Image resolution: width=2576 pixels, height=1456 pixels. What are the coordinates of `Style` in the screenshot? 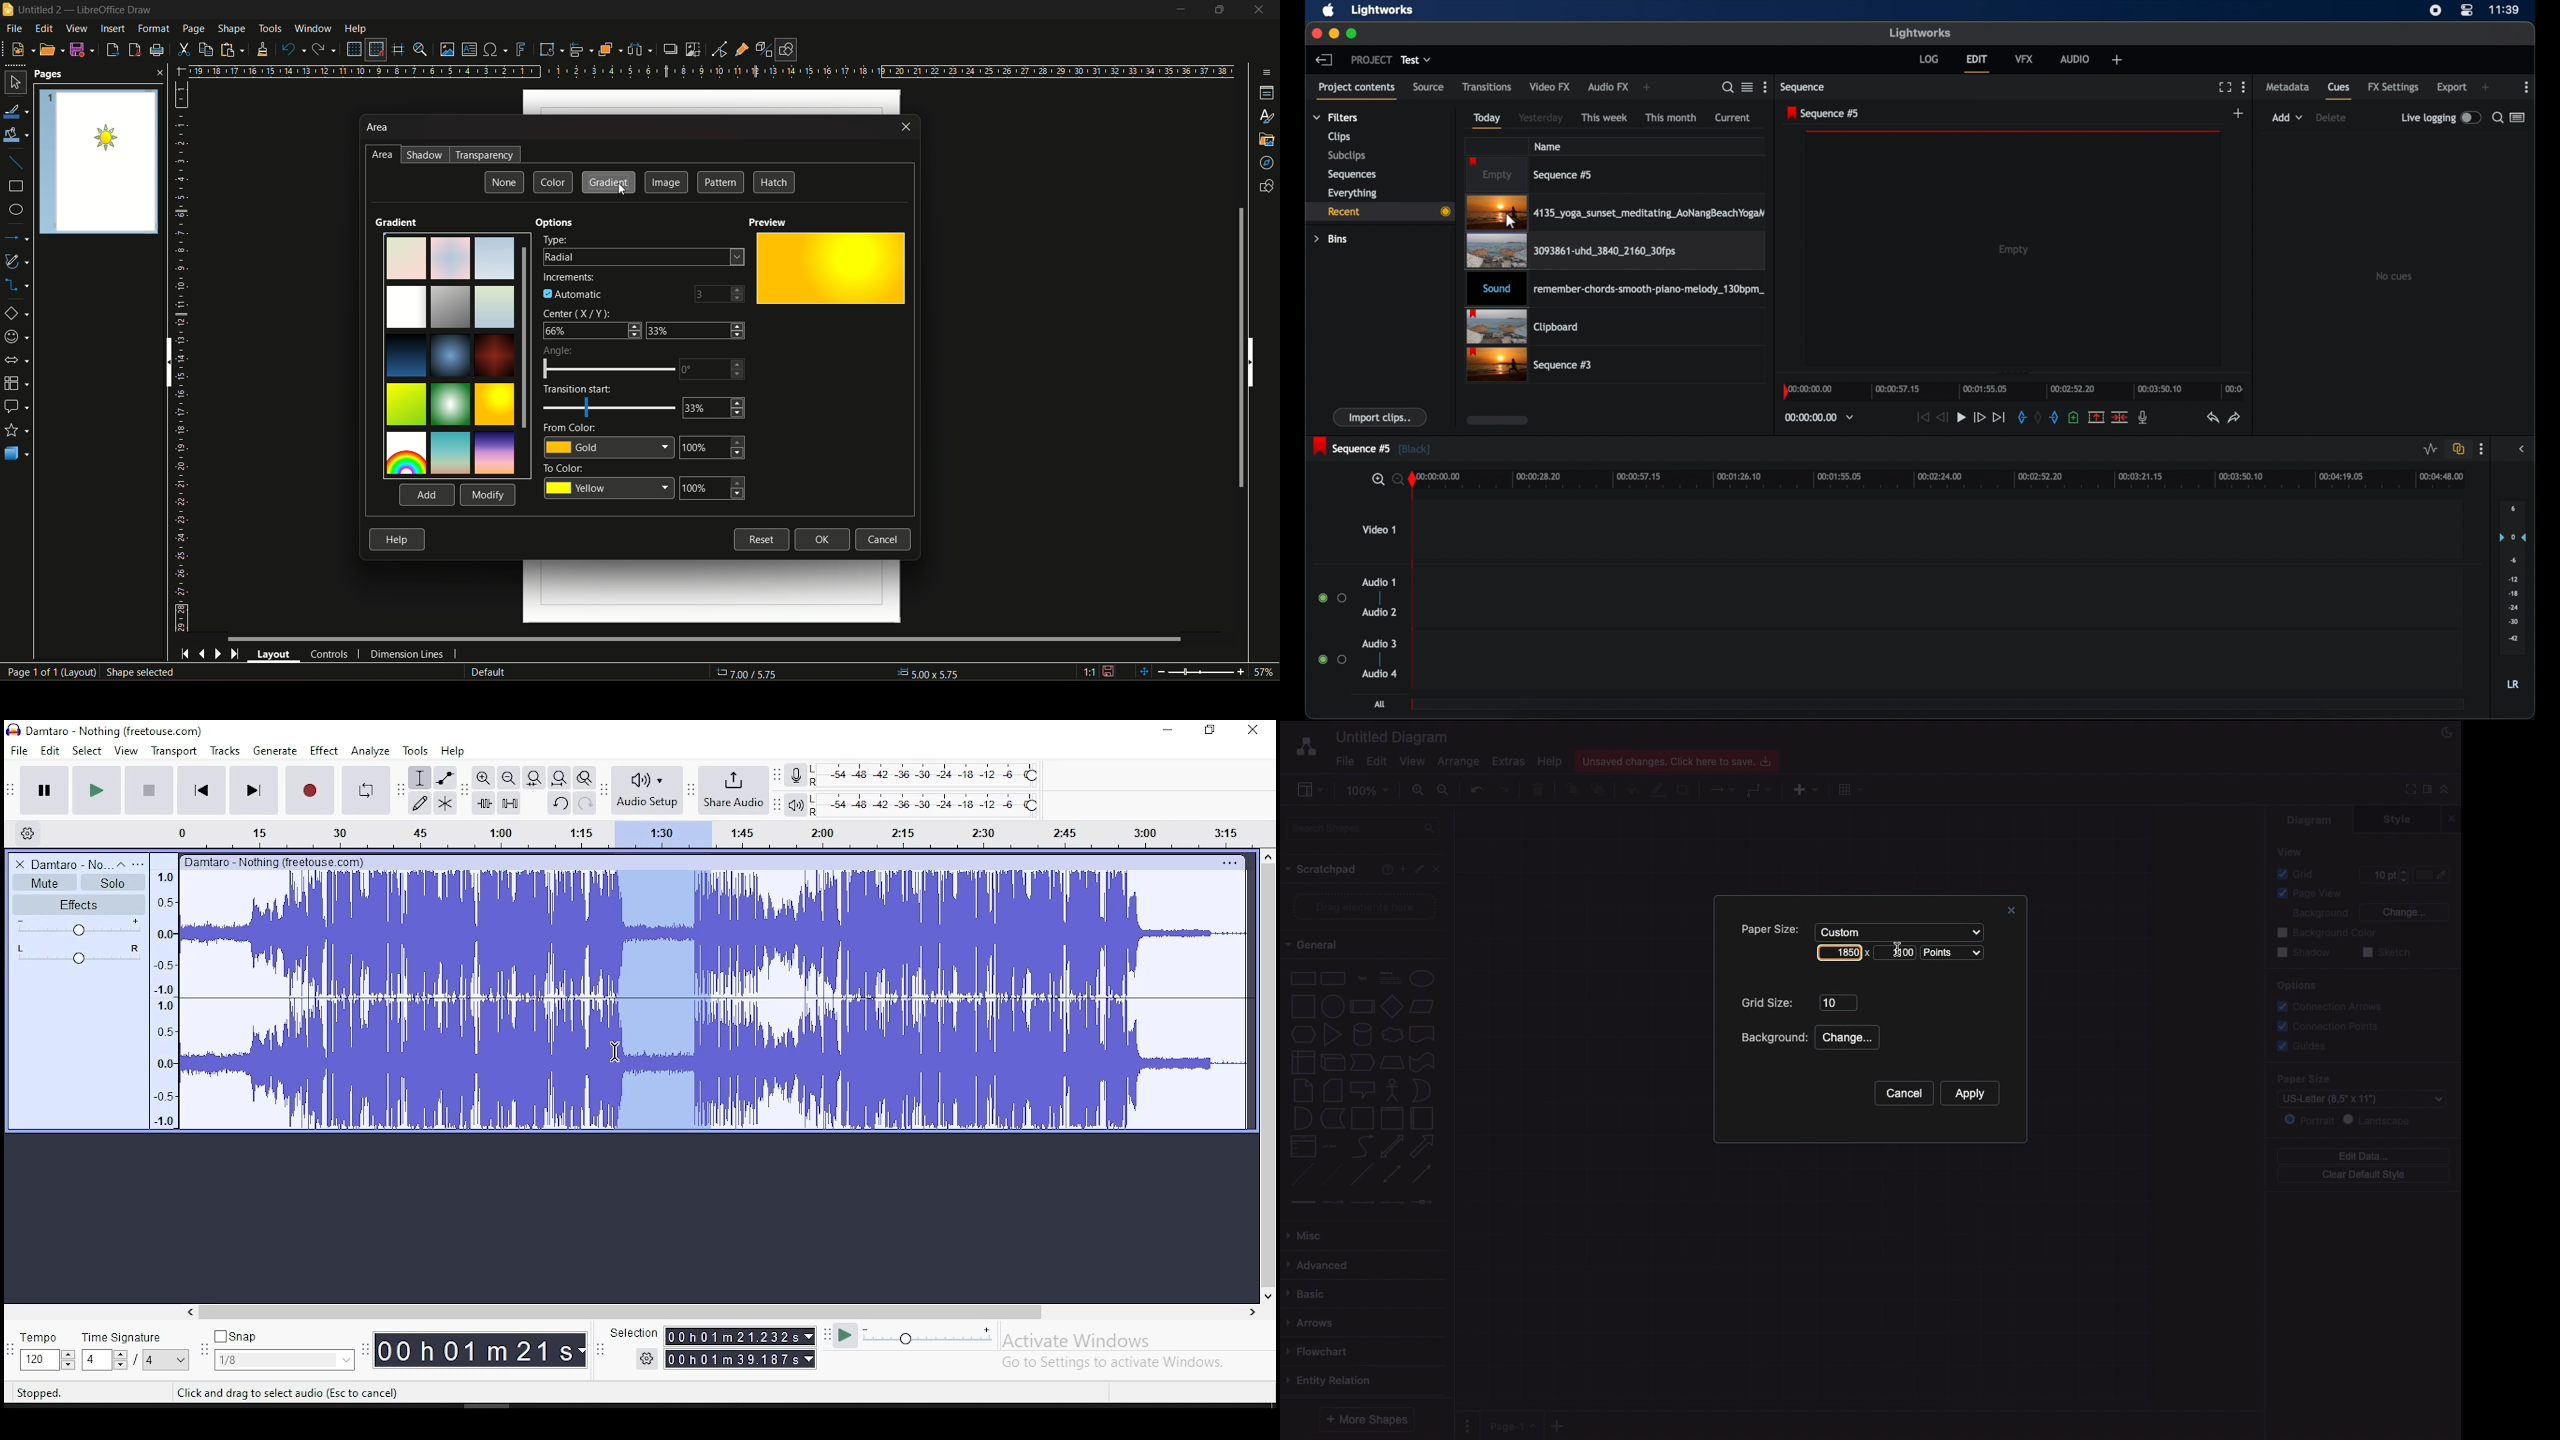 It's located at (2399, 819).